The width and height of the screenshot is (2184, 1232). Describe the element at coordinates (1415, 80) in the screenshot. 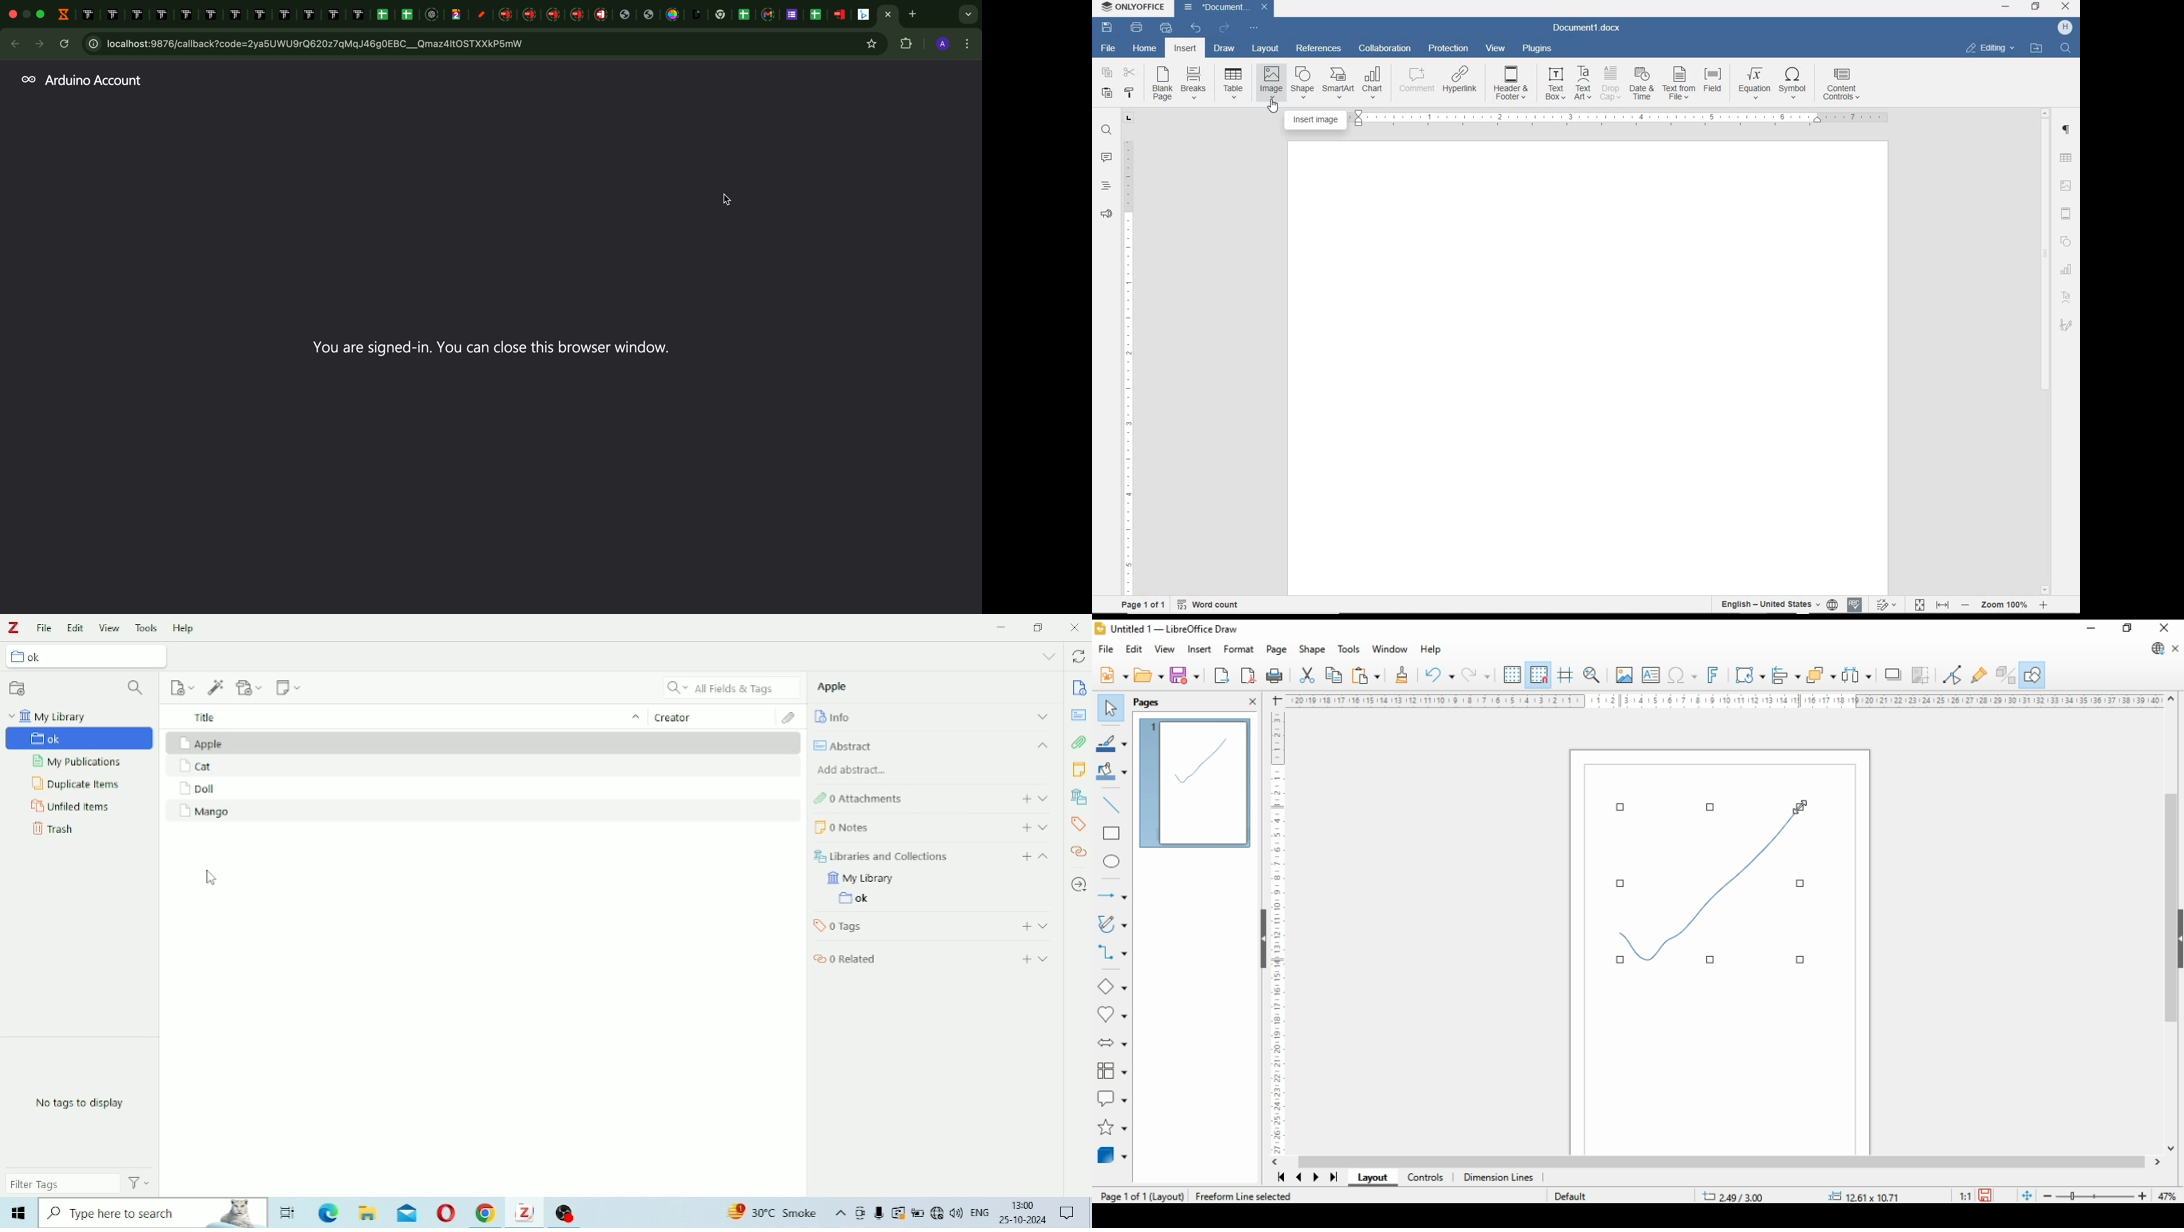

I see `comment` at that location.